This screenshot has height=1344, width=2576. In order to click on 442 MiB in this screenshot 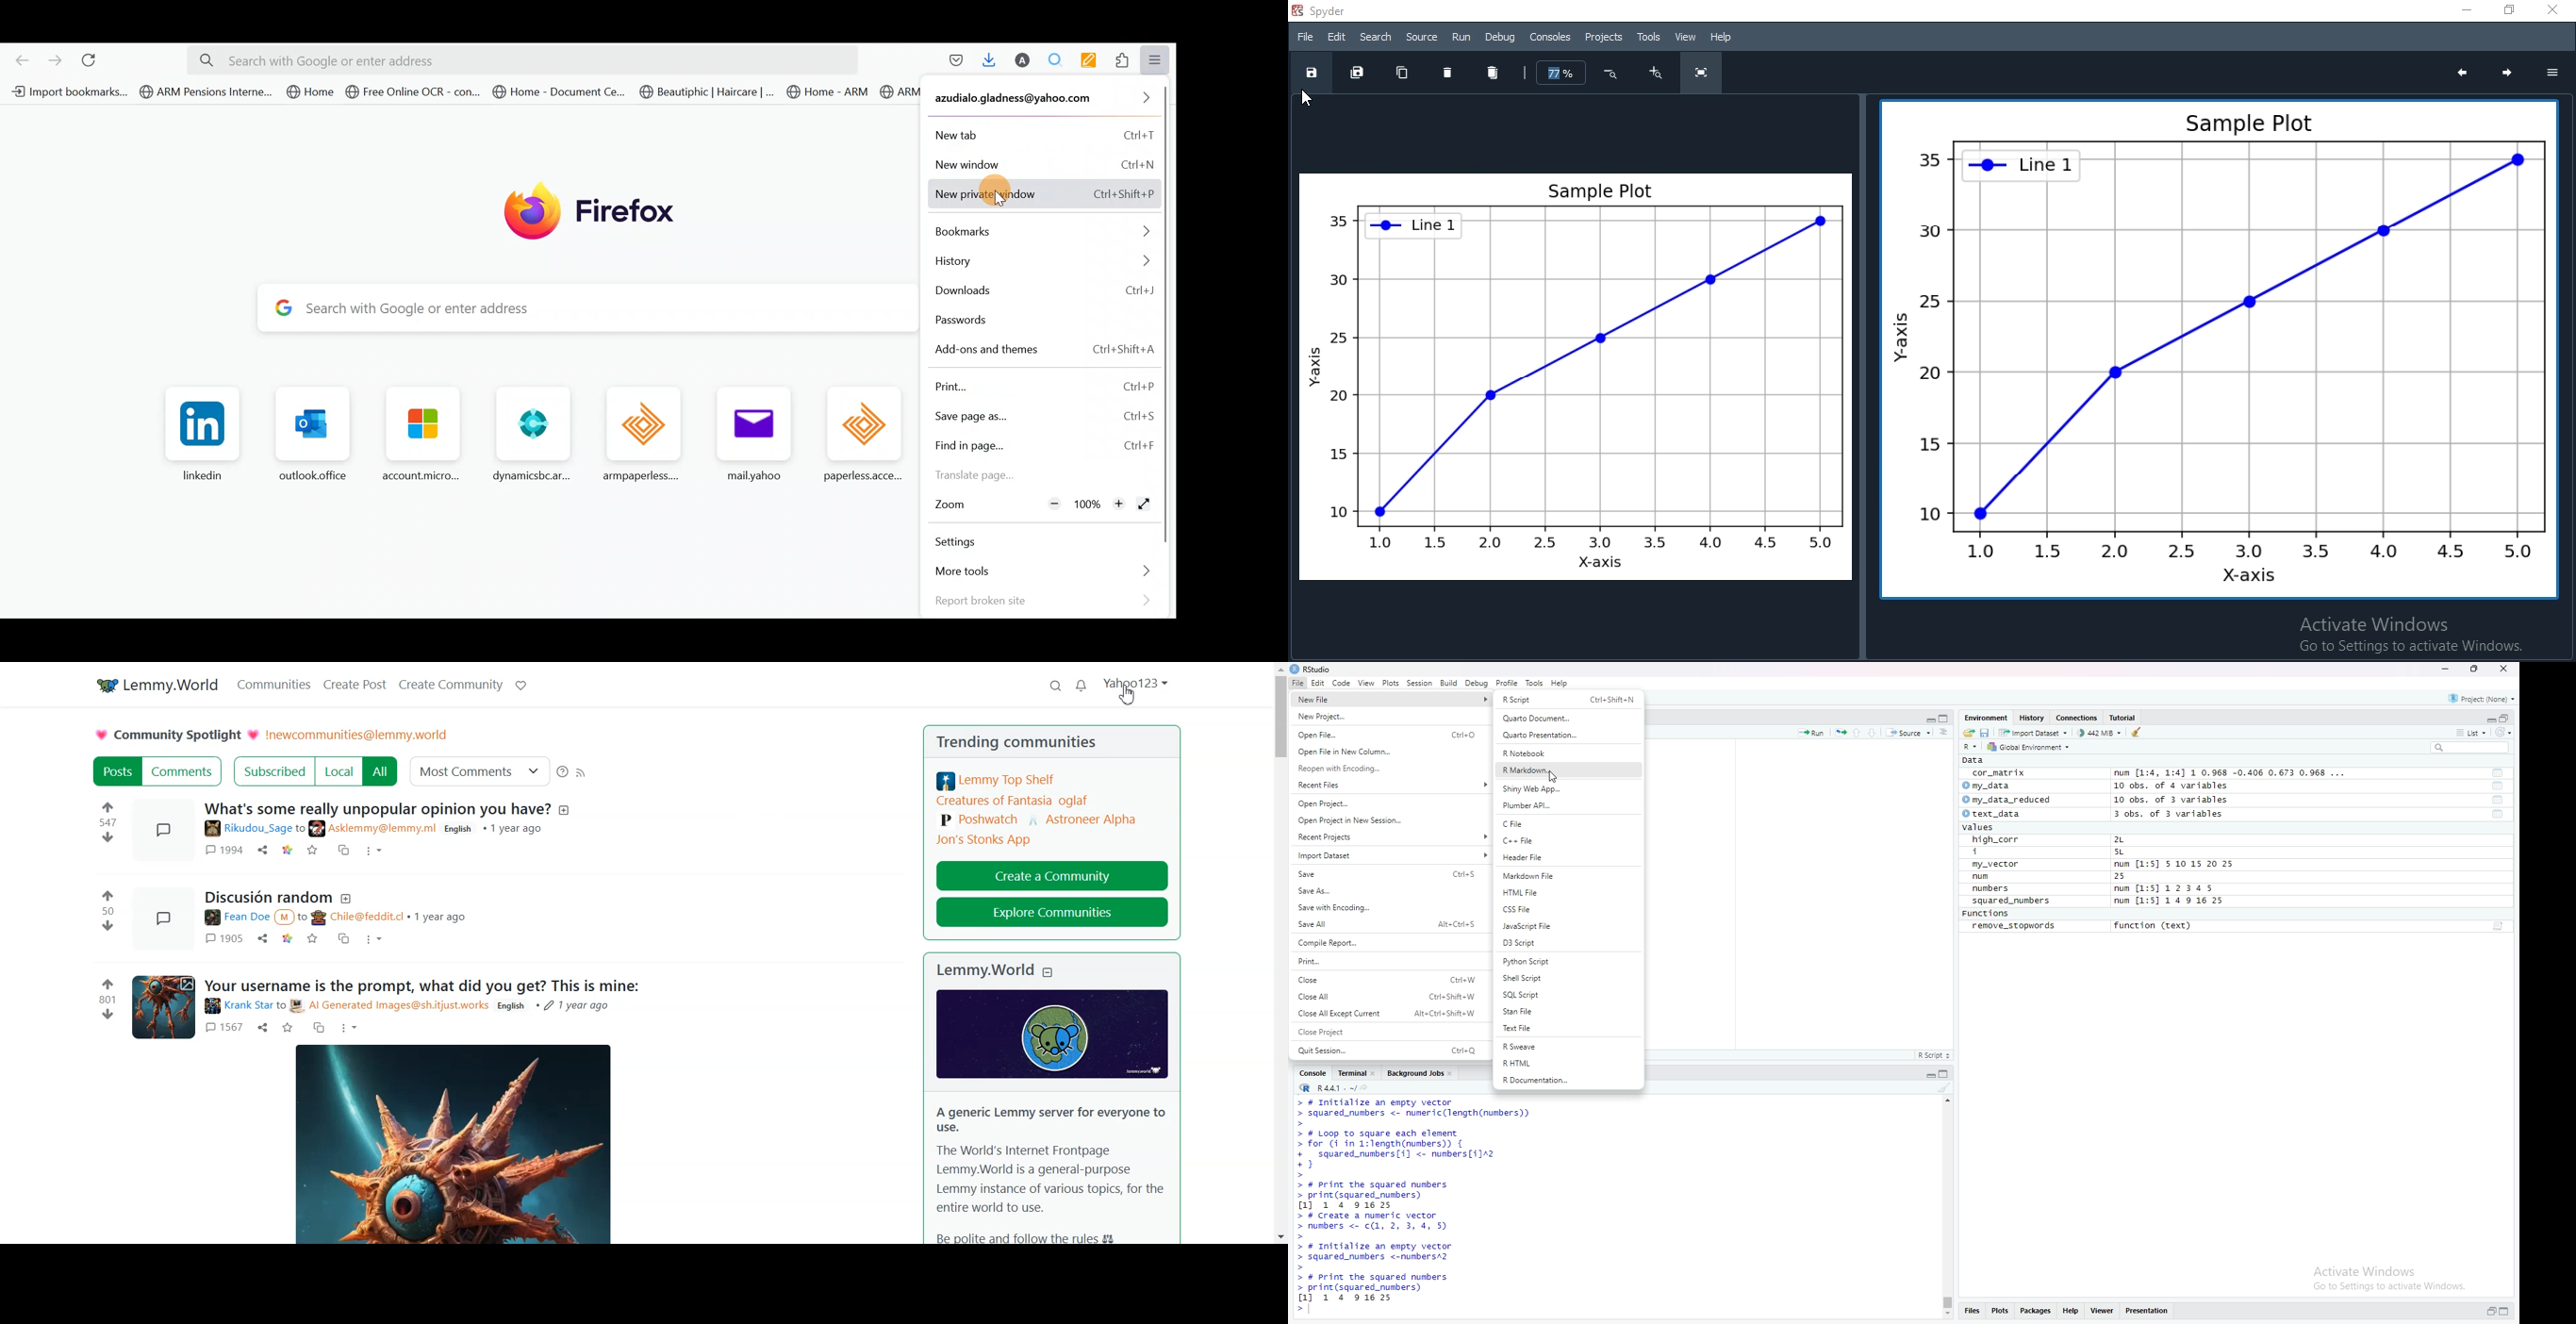, I will do `click(2102, 733)`.